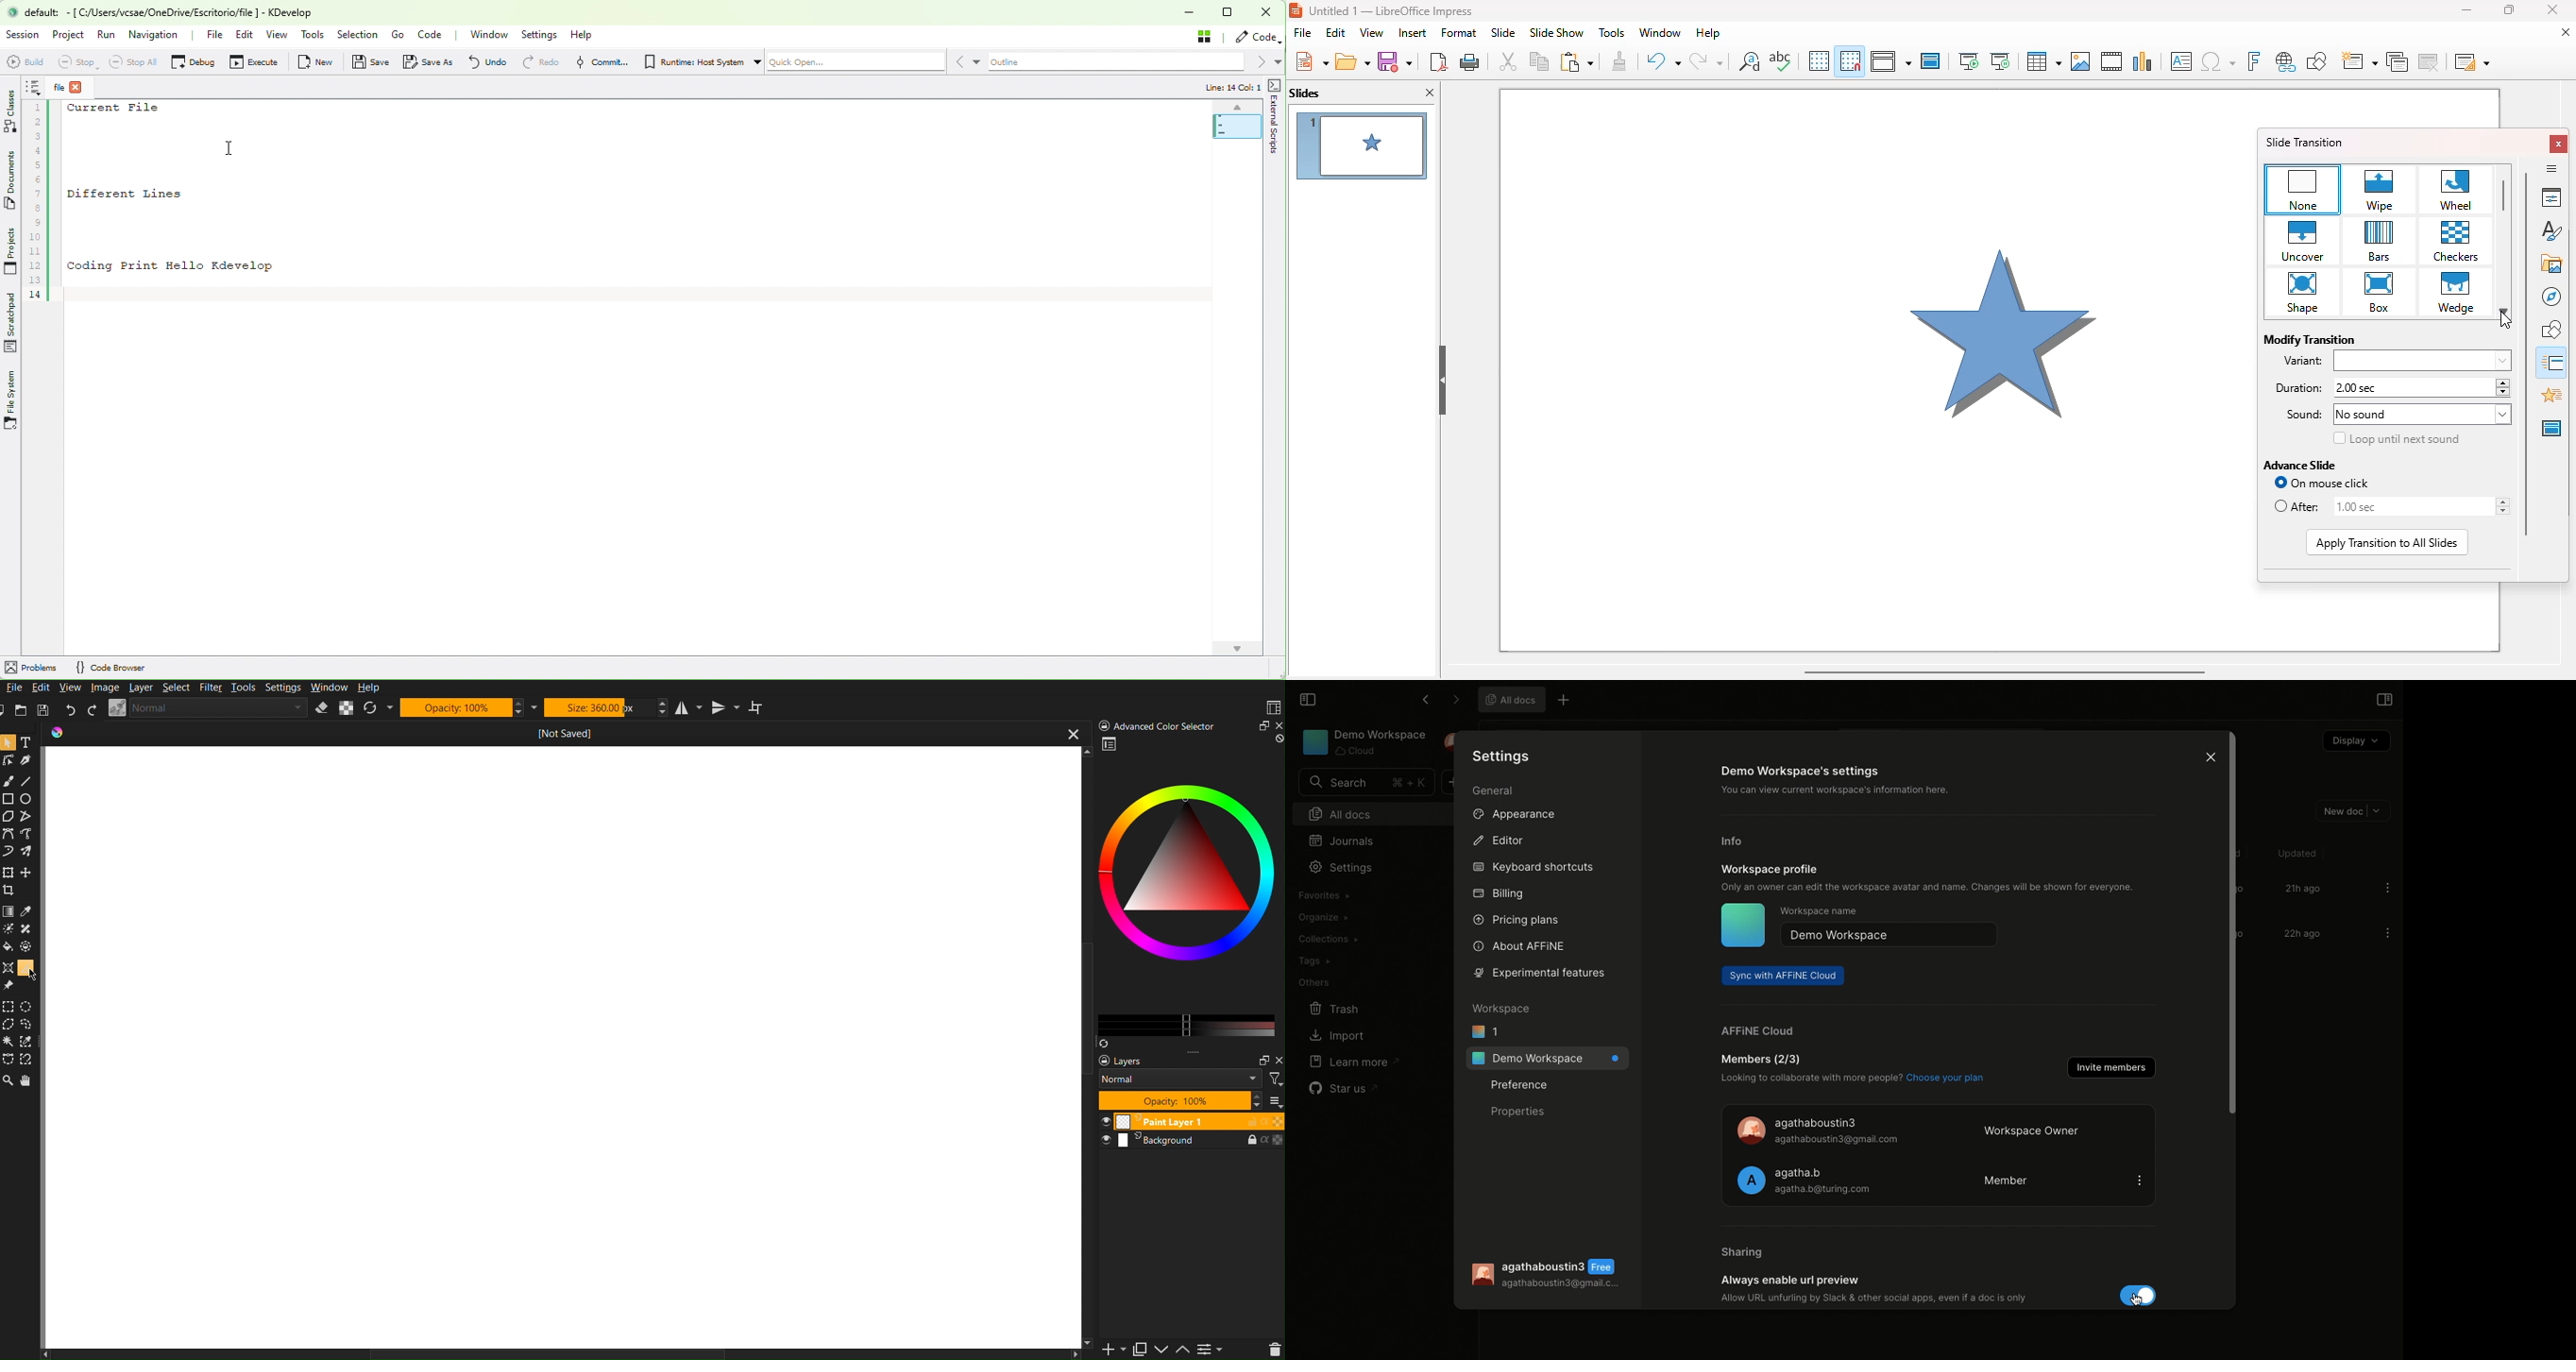 Image resolution: width=2576 pixels, height=1372 pixels. Describe the element at coordinates (369, 687) in the screenshot. I see `Help` at that location.